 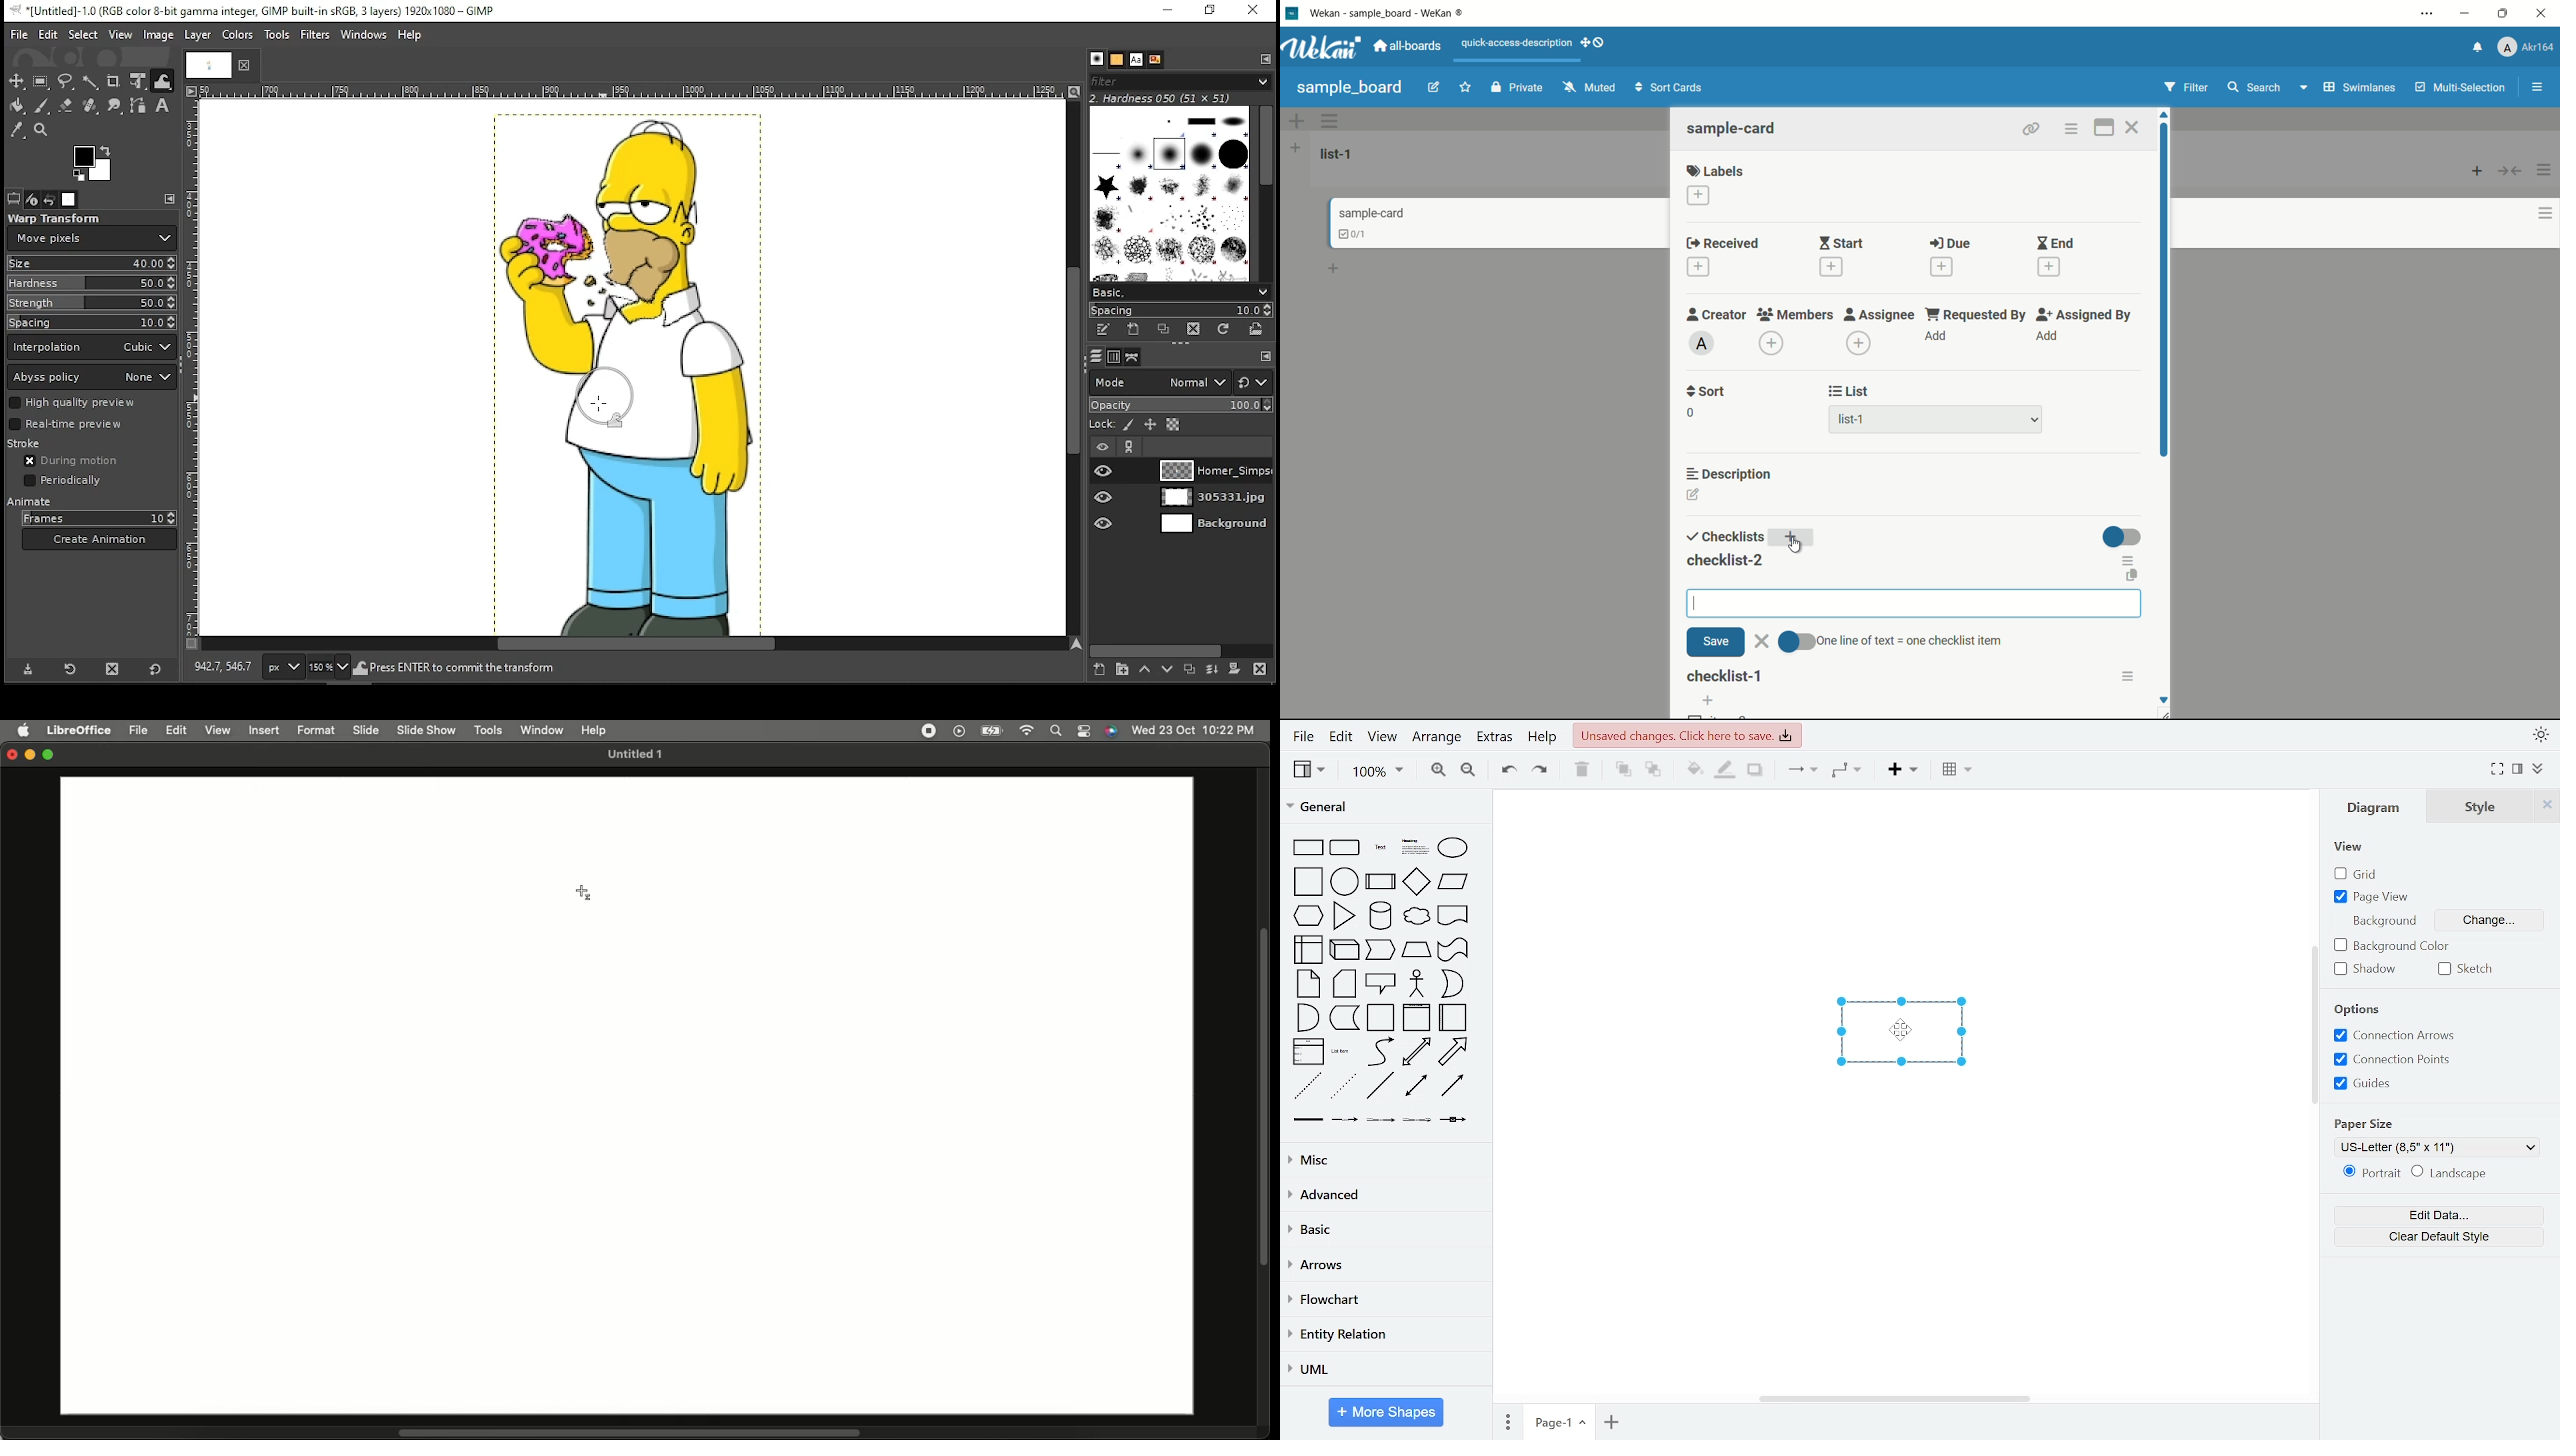 I want to click on Current diagram, so click(x=1895, y=1033).